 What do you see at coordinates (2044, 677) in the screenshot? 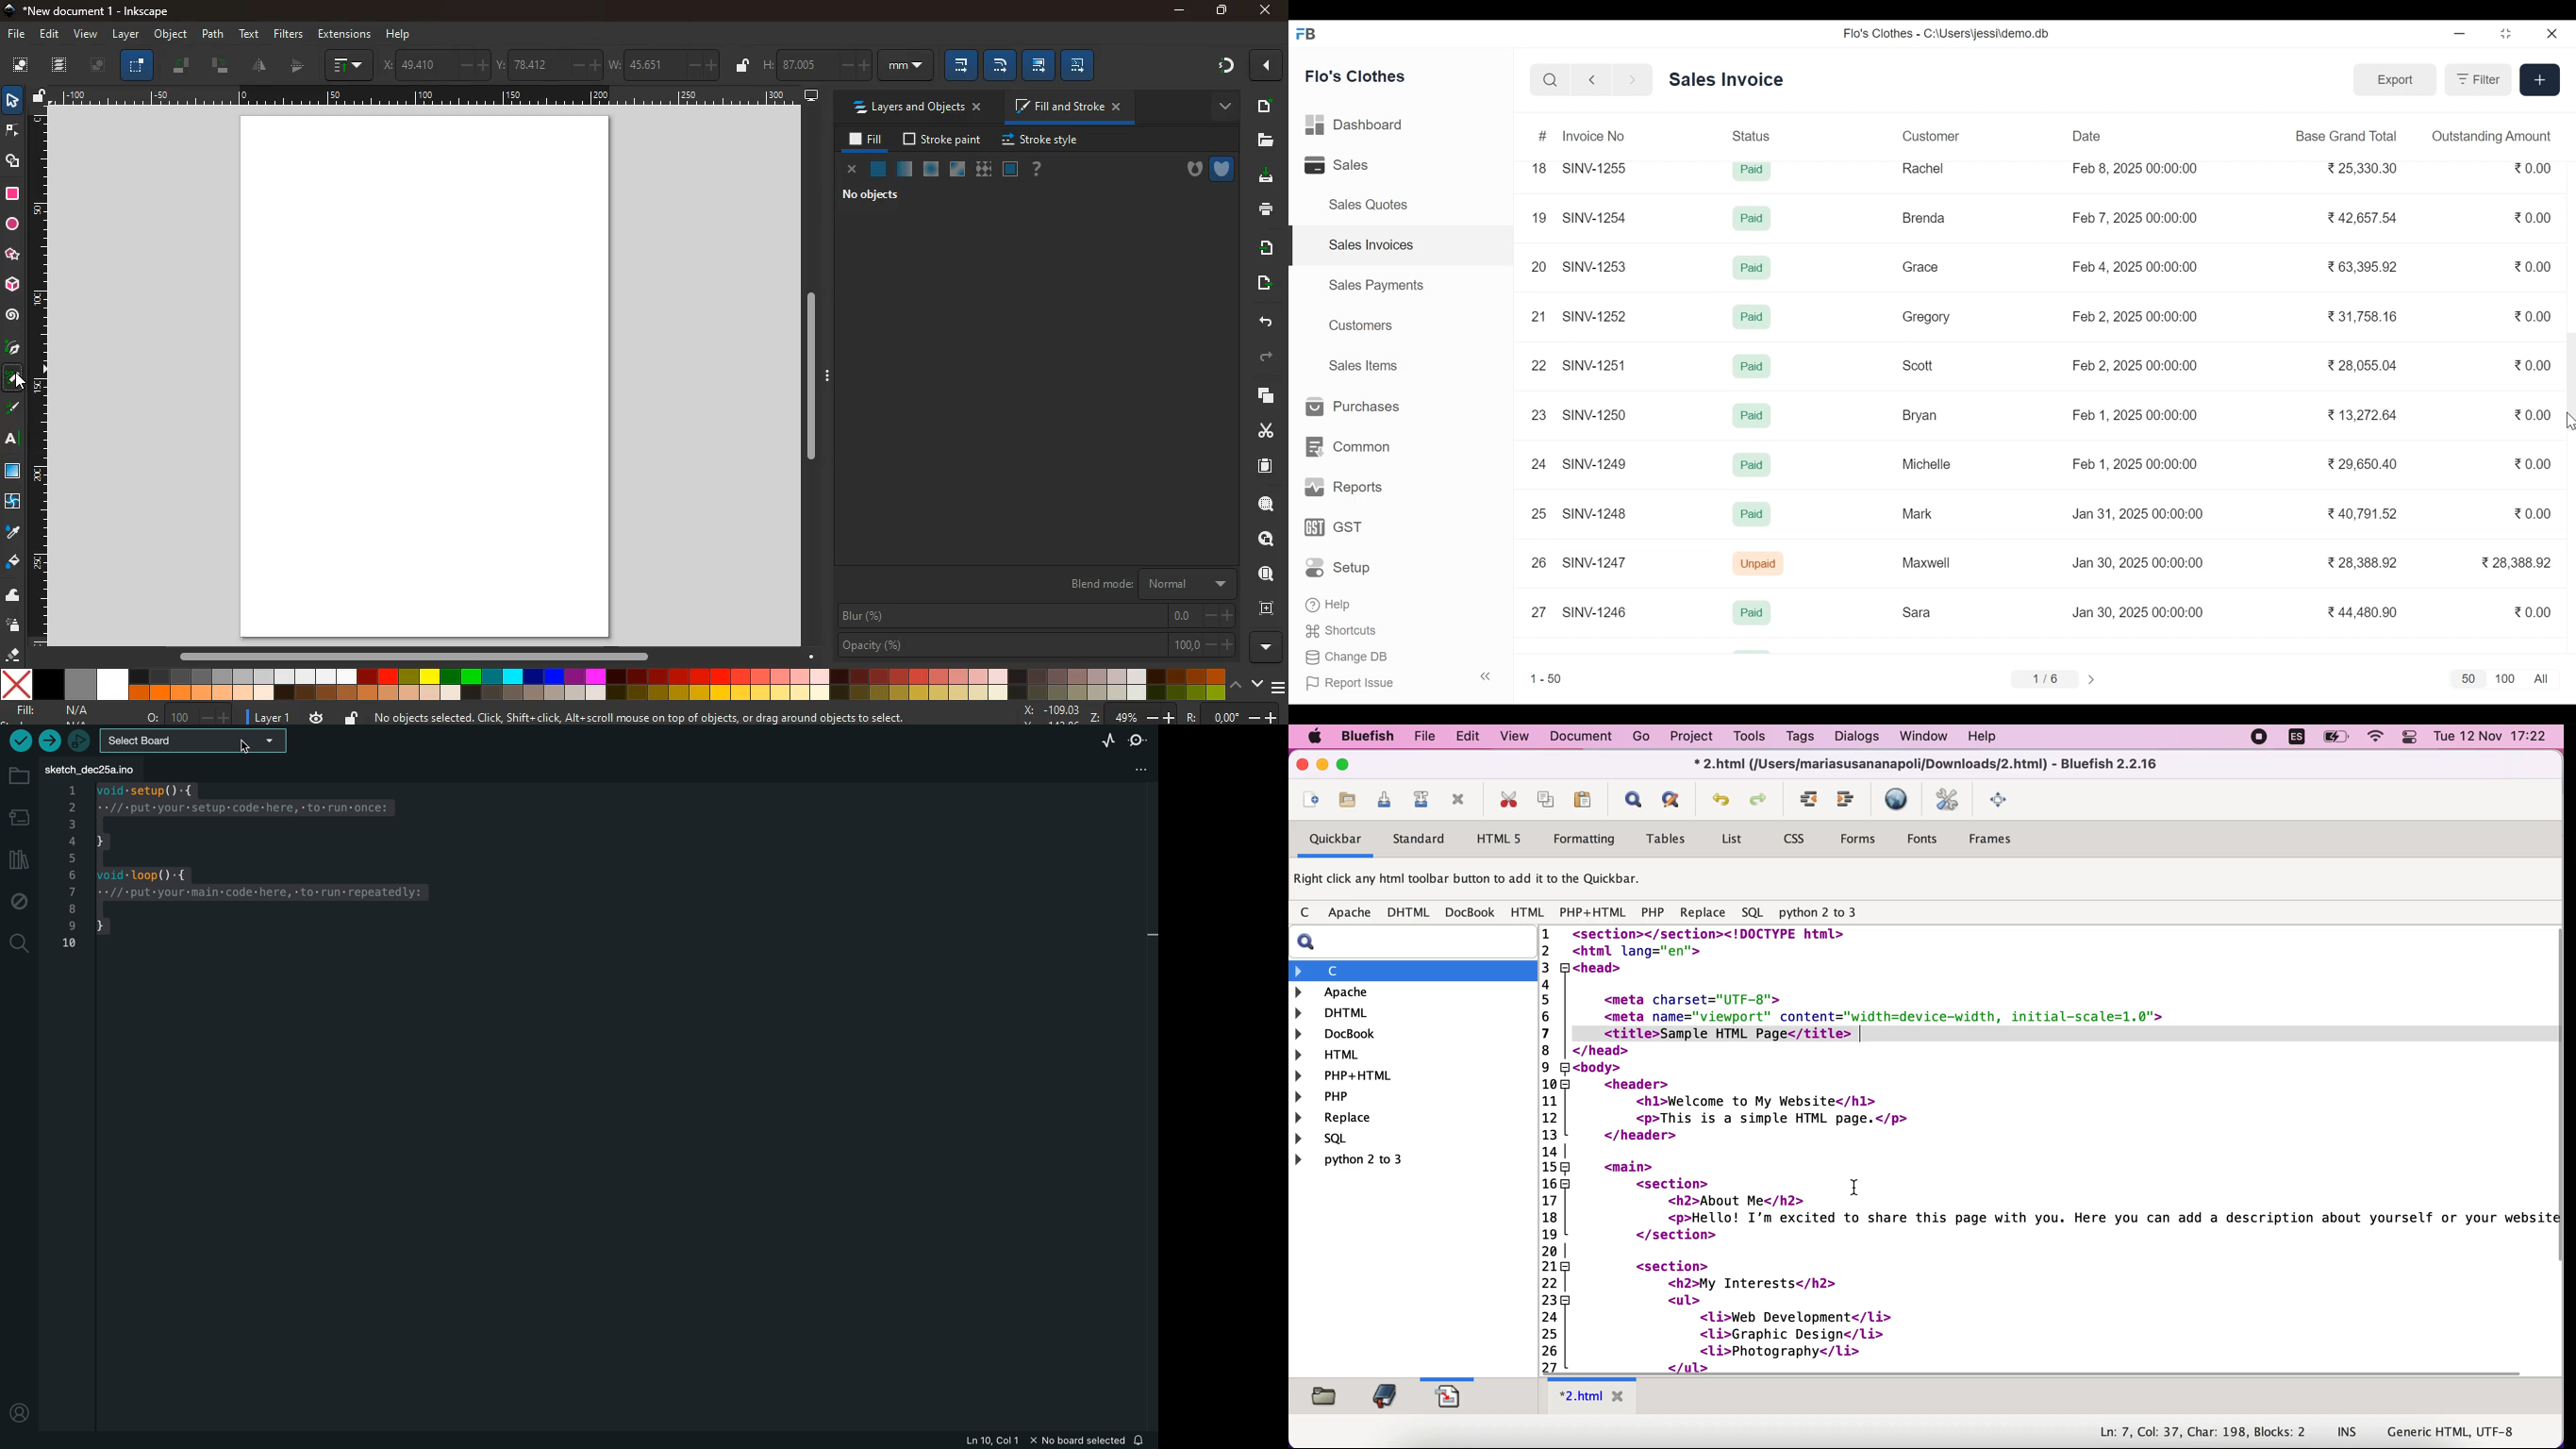
I see `1/6` at bounding box center [2044, 677].